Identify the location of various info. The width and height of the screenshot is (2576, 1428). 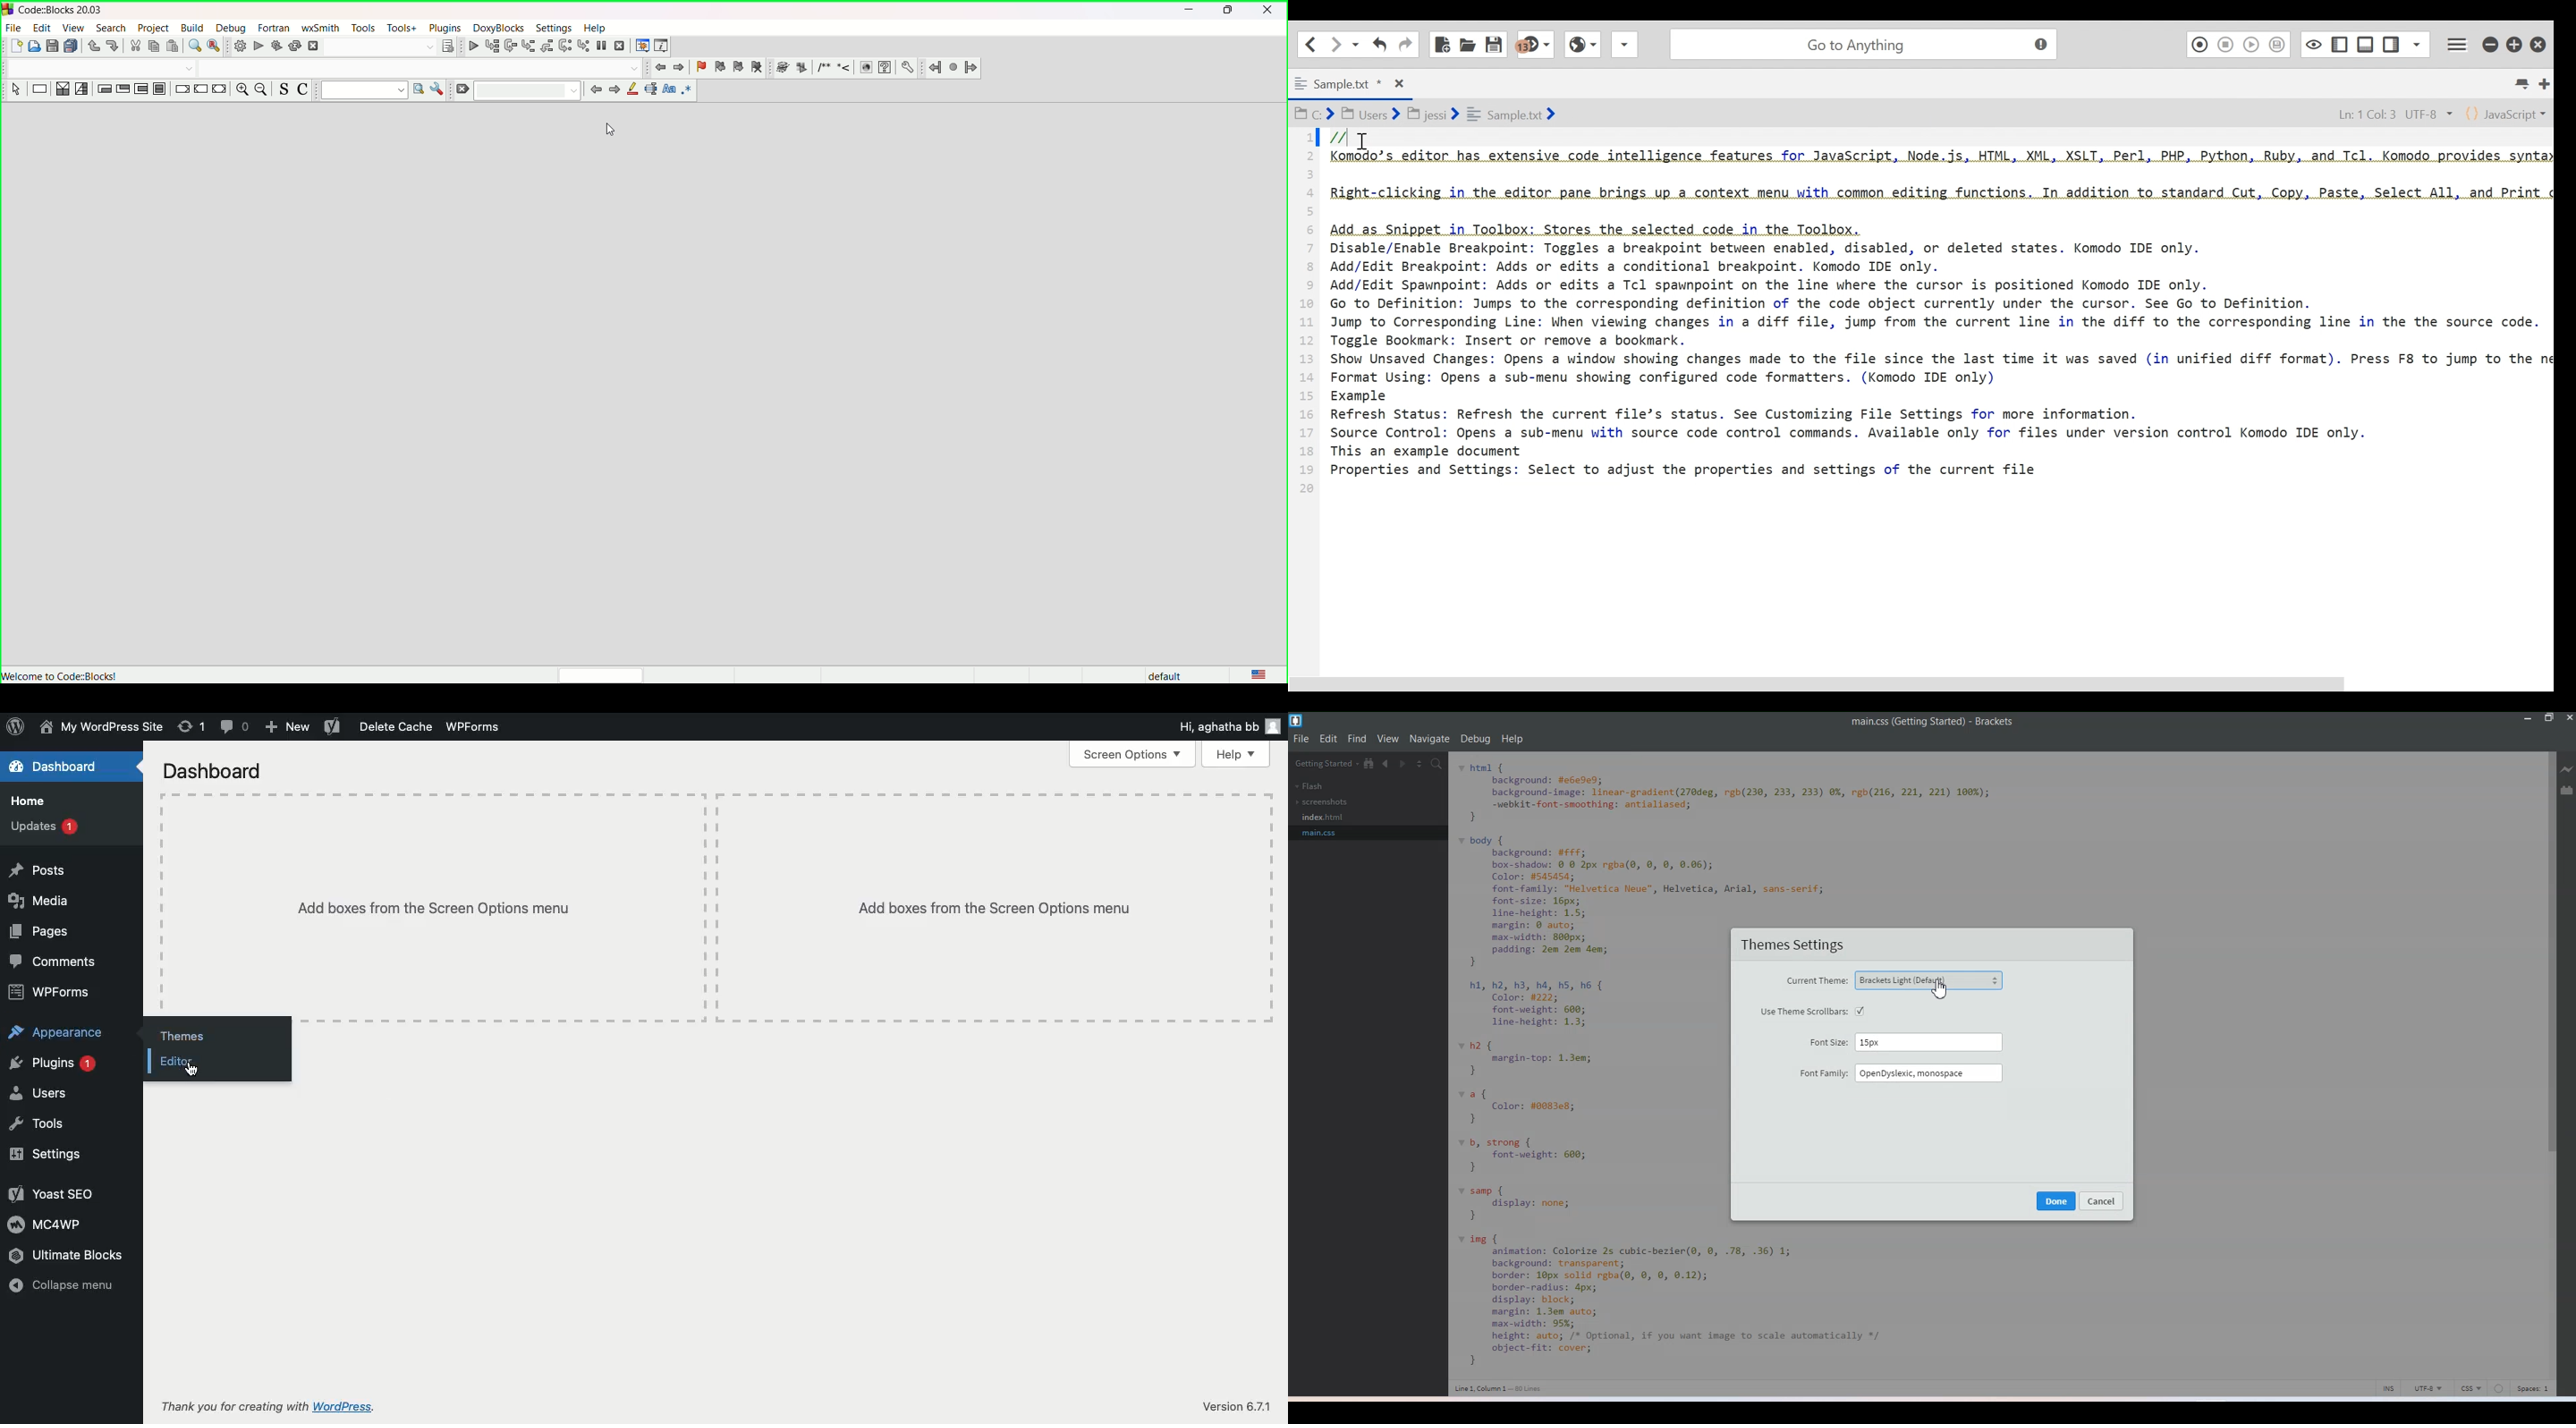
(665, 46).